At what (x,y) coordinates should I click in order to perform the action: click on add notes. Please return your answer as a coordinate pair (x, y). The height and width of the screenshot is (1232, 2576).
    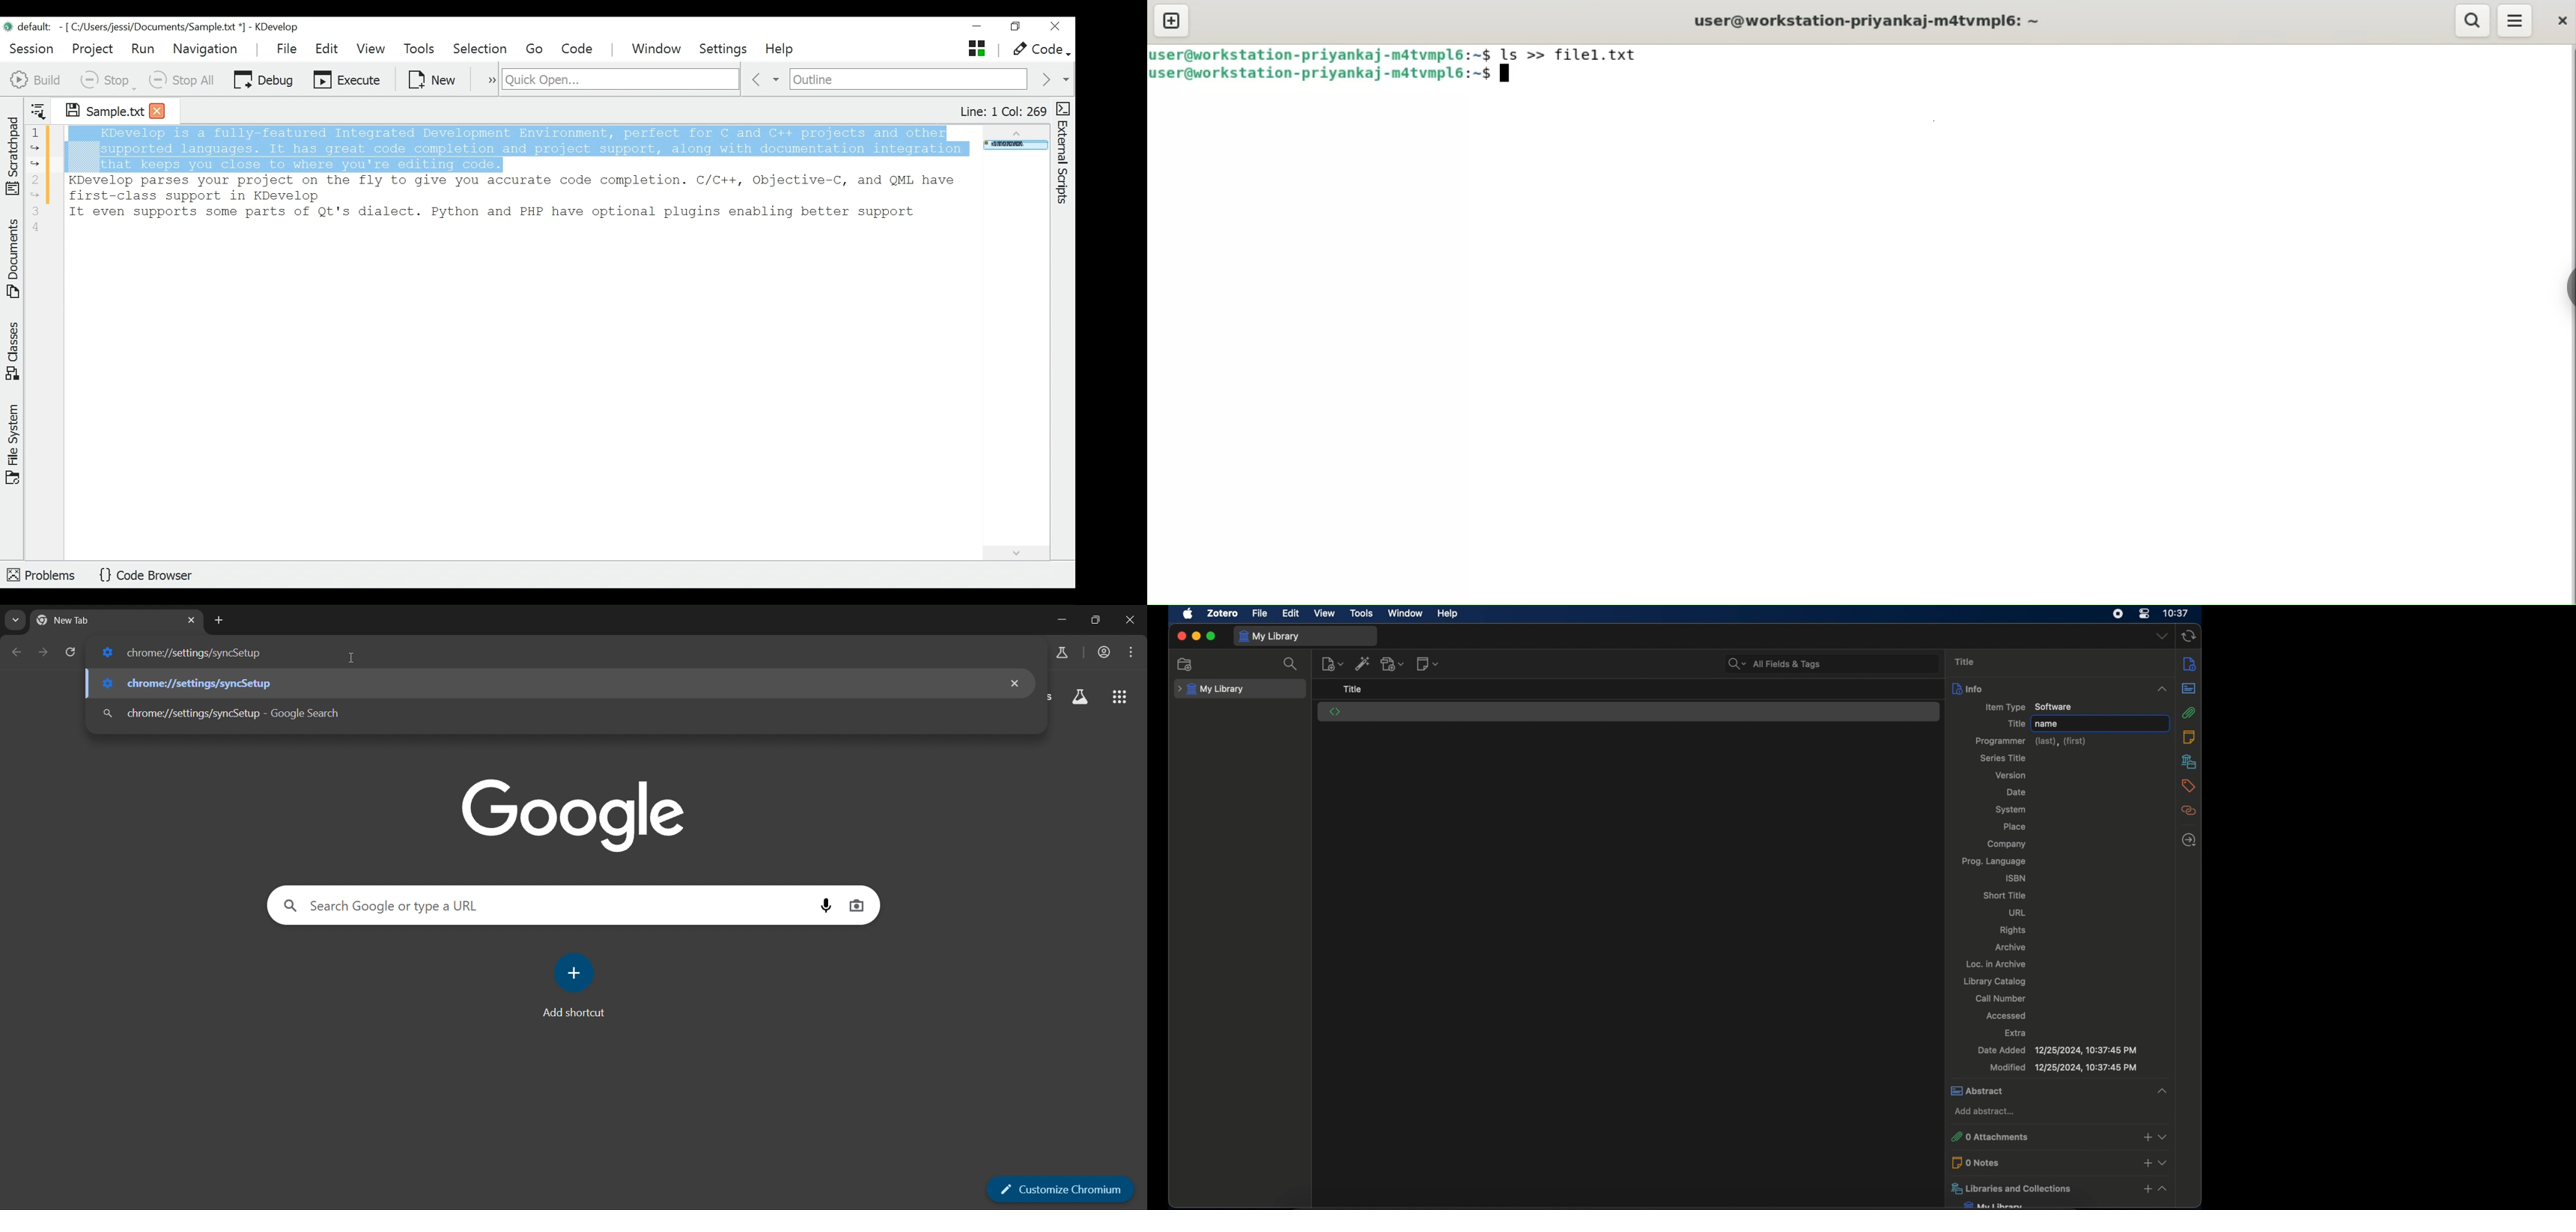
    Looking at the image, I should click on (2146, 1164).